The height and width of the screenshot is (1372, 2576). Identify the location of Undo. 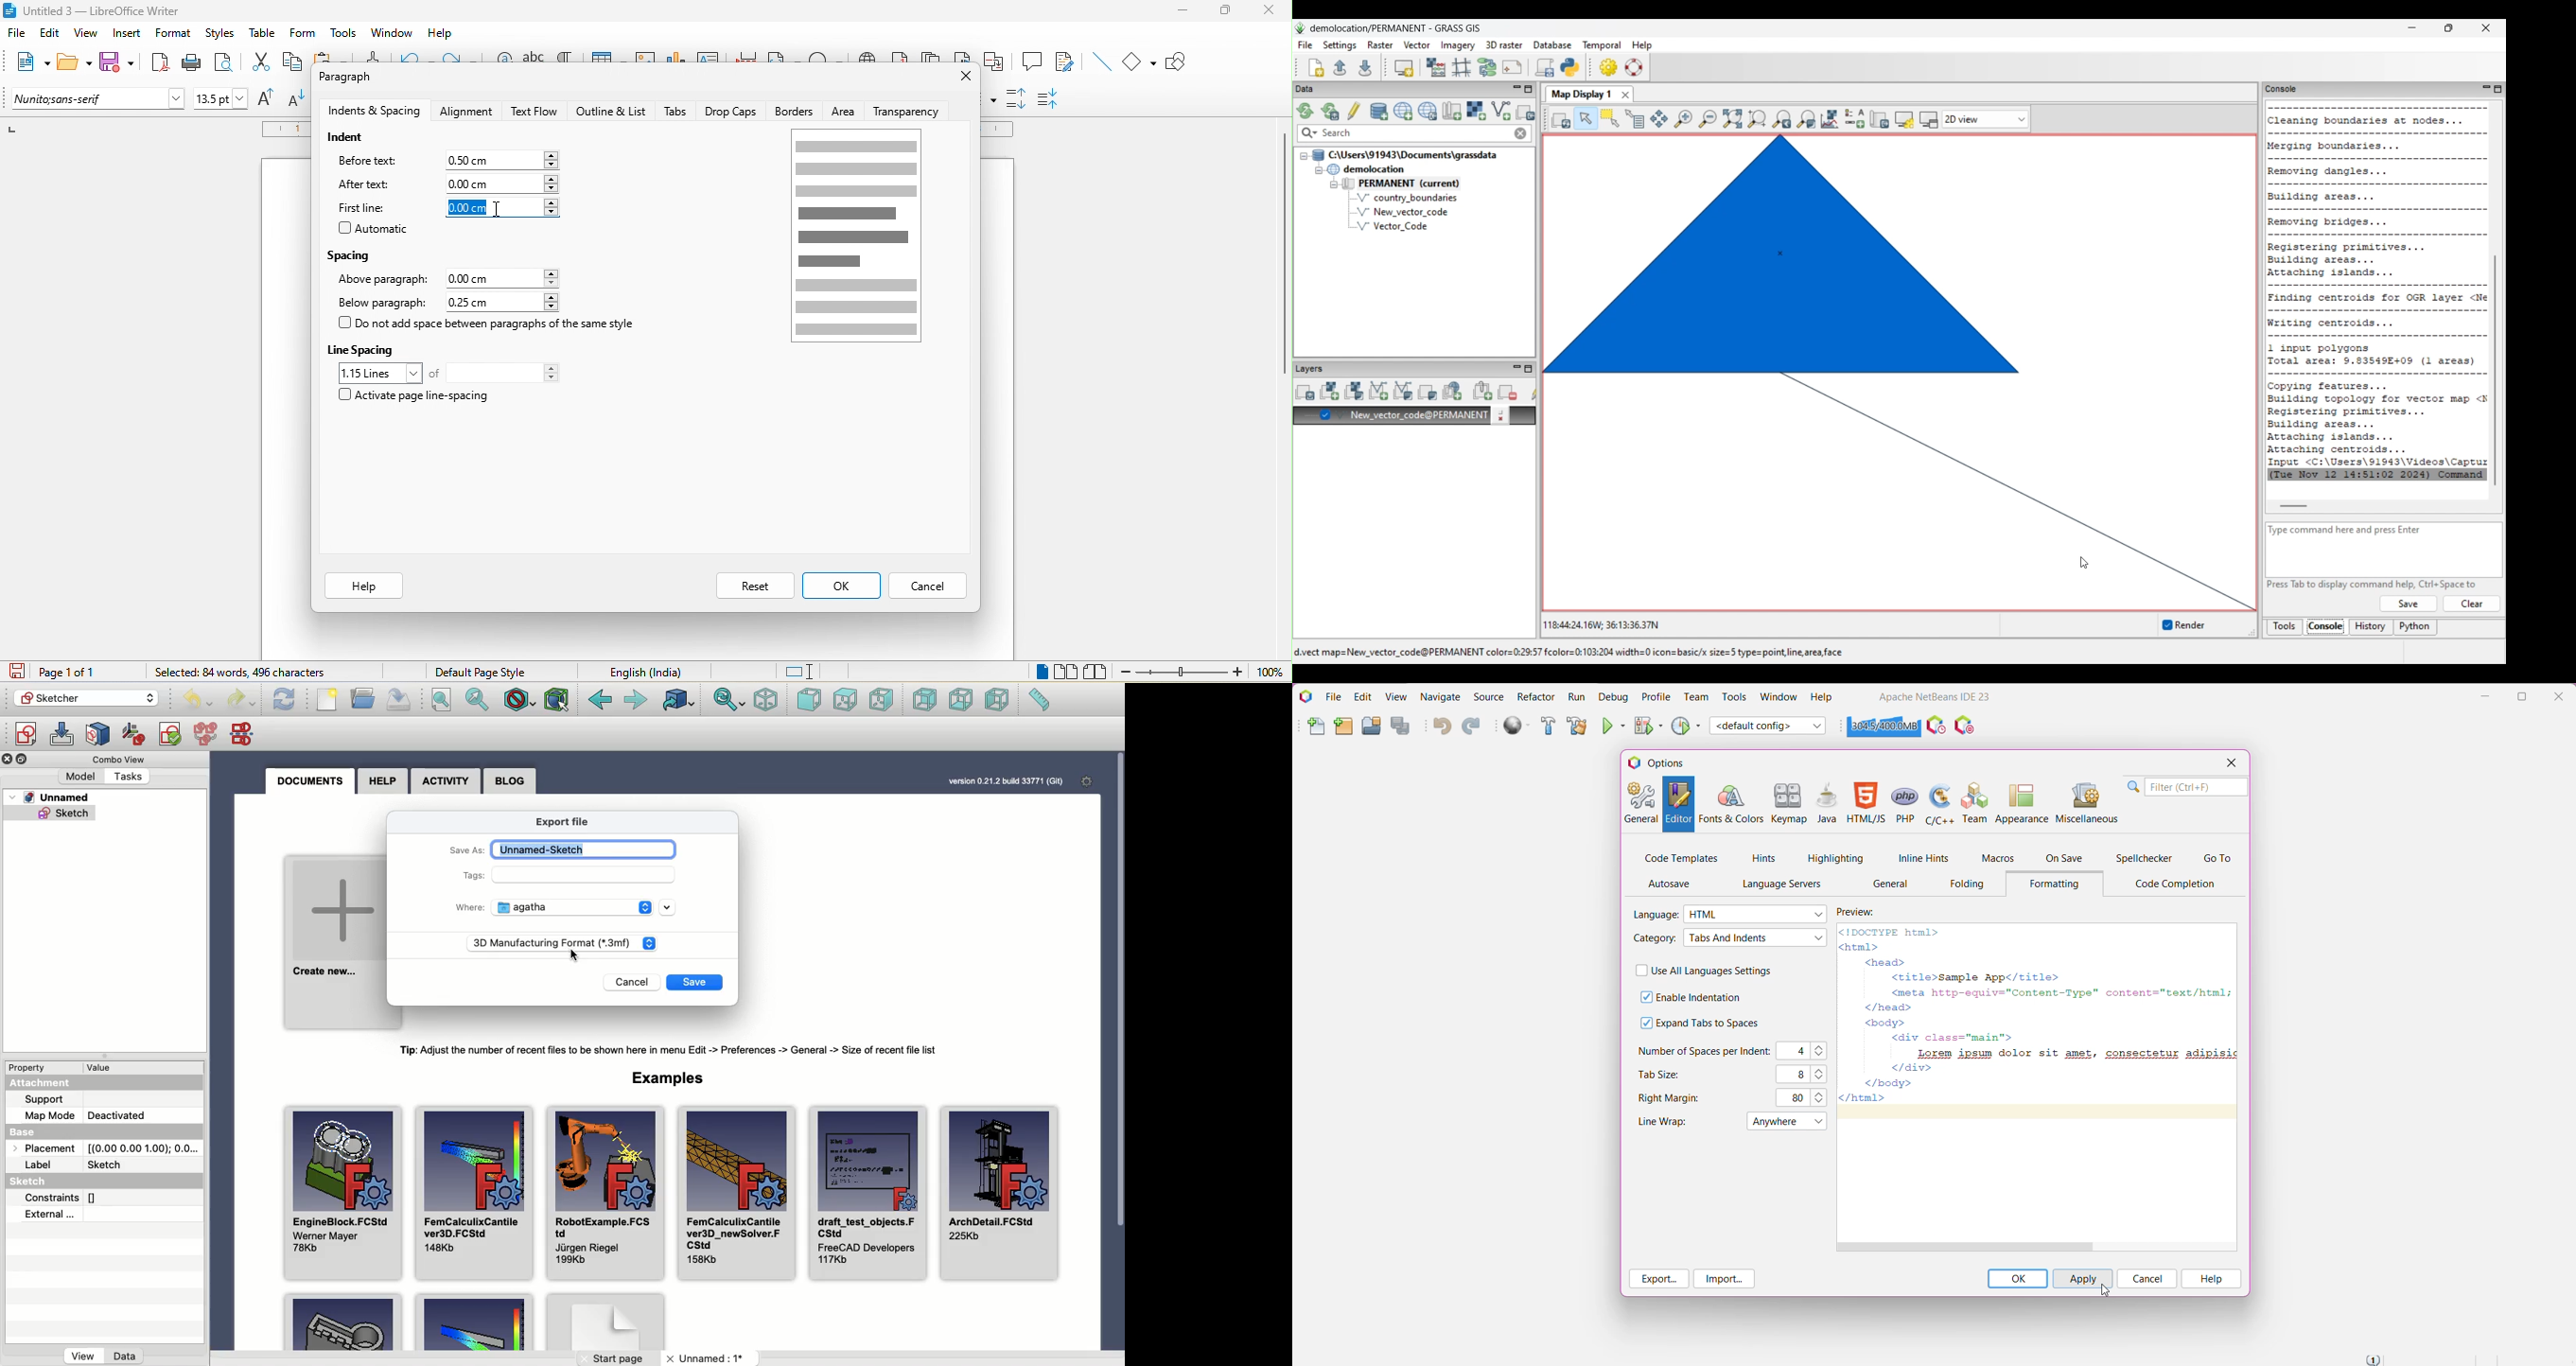
(242, 699).